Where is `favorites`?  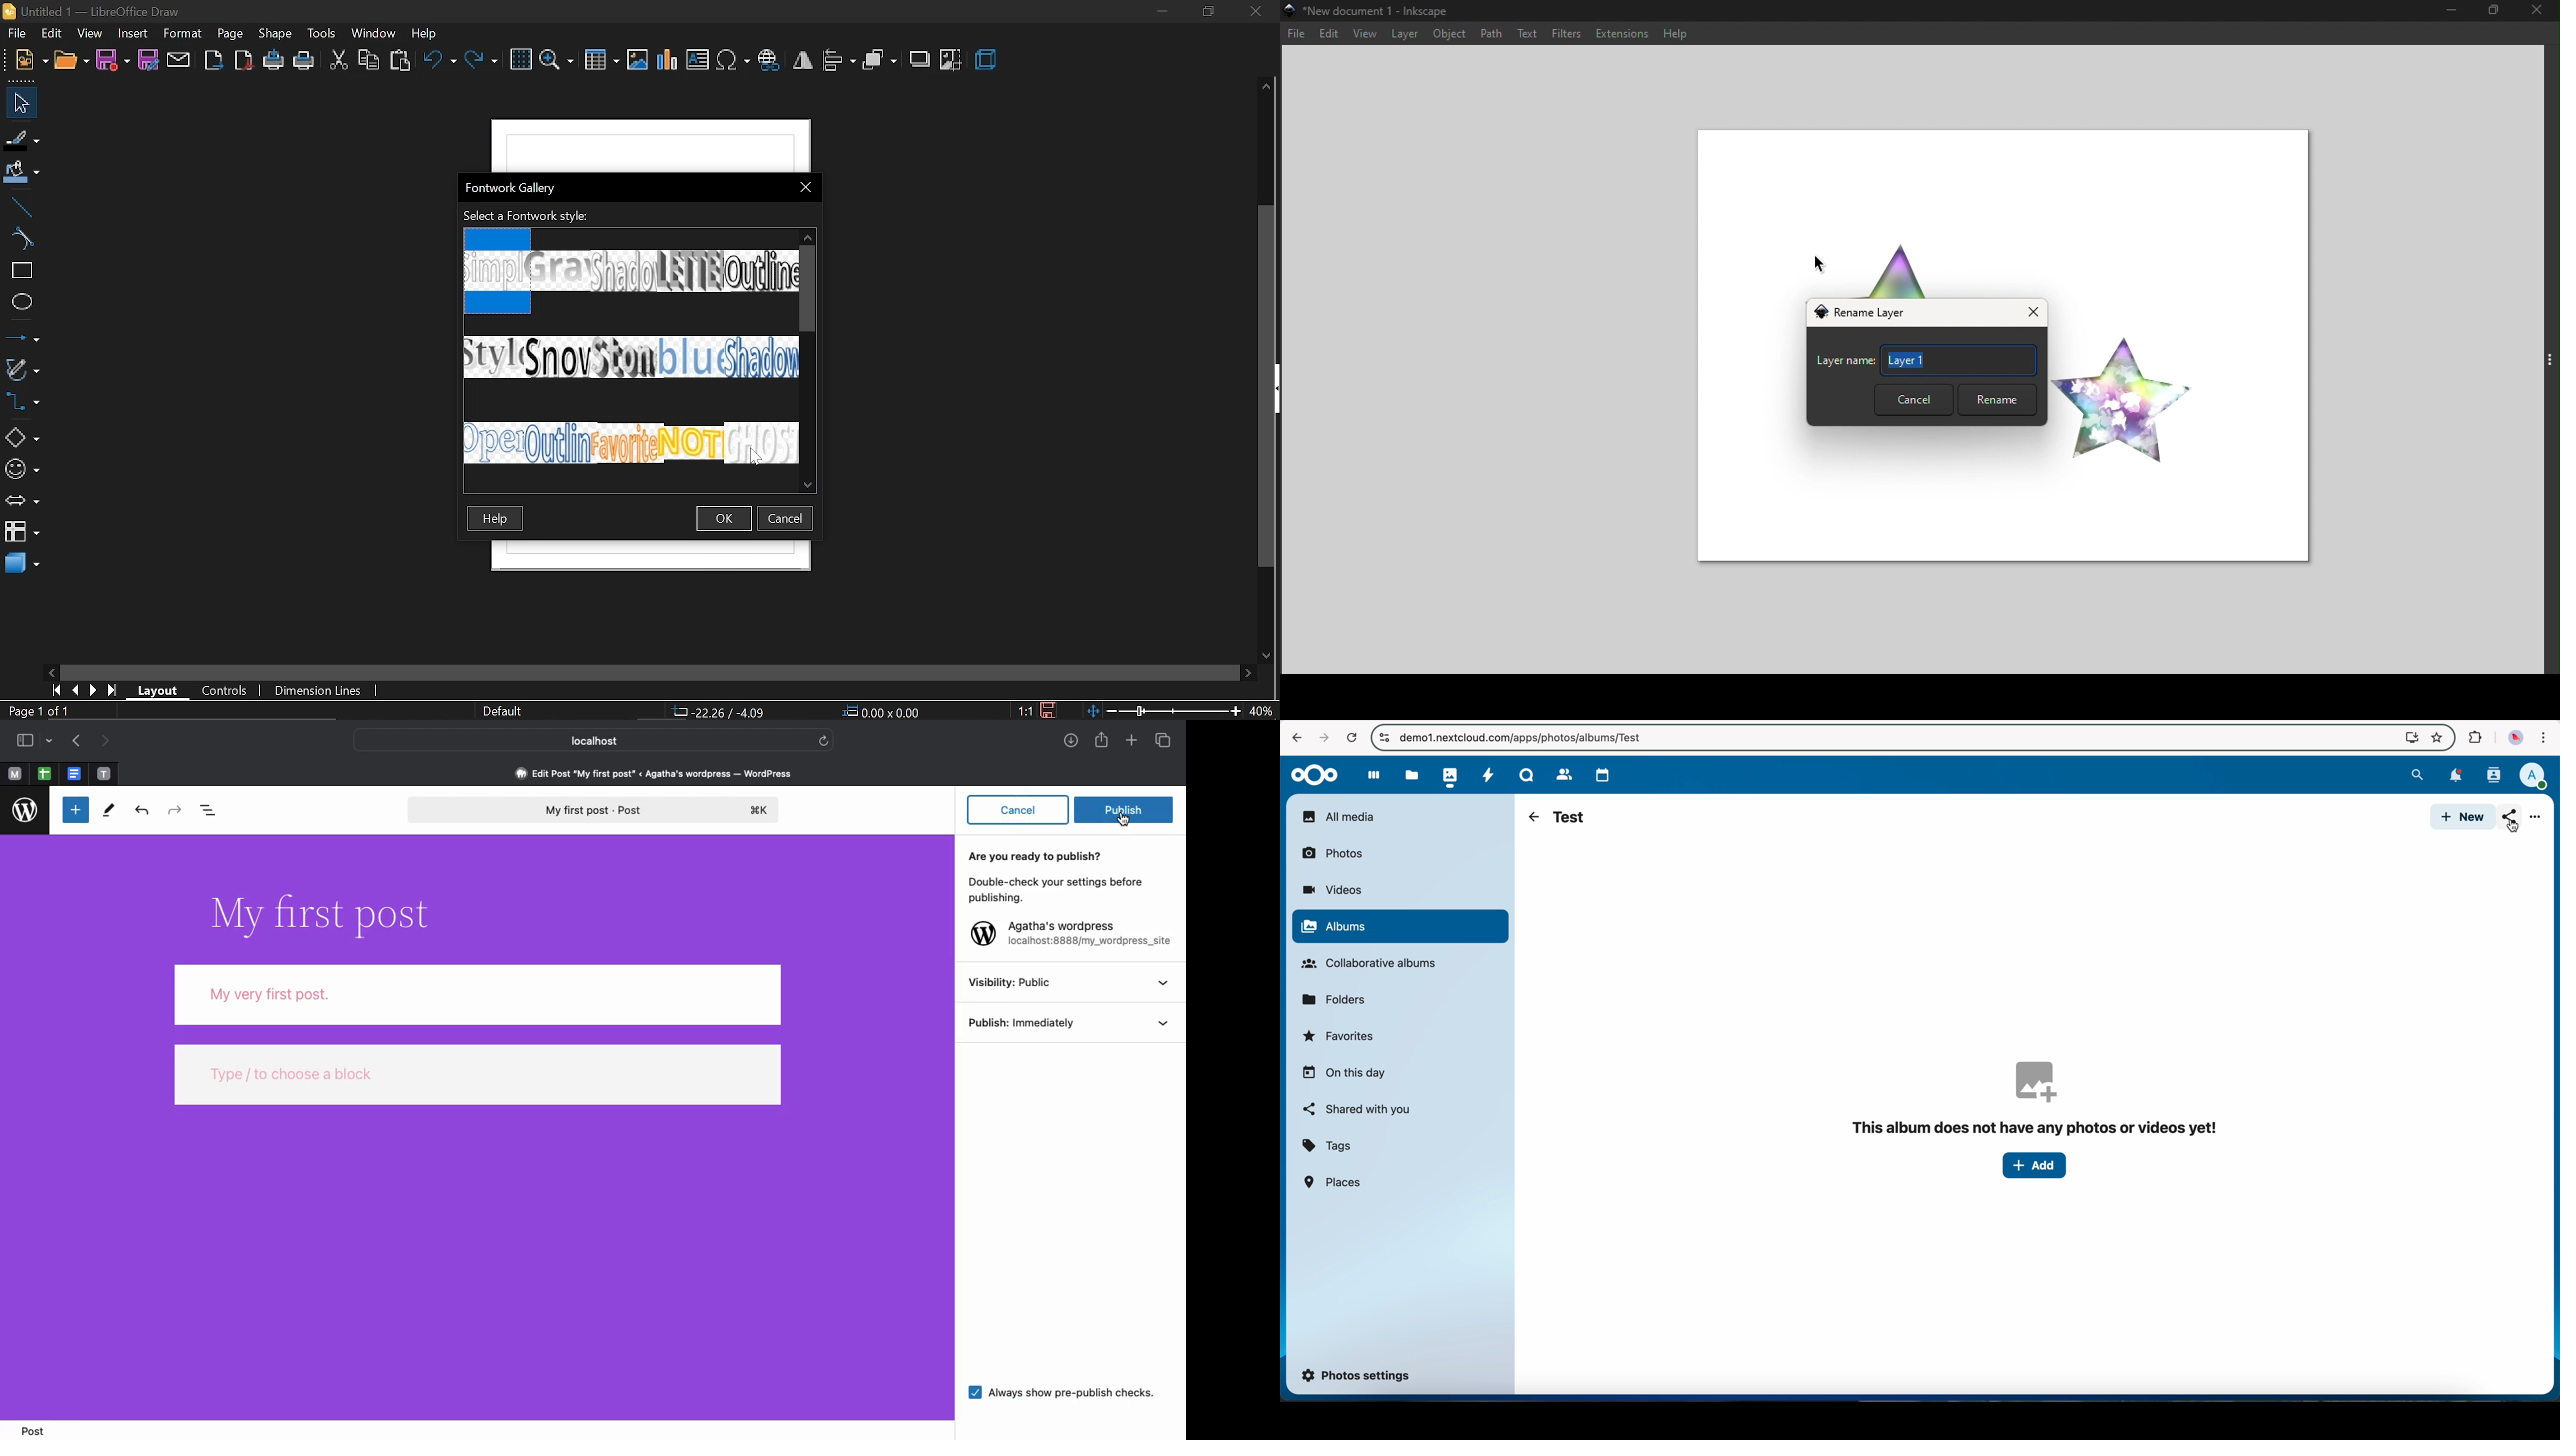 favorites is located at coordinates (1340, 1039).